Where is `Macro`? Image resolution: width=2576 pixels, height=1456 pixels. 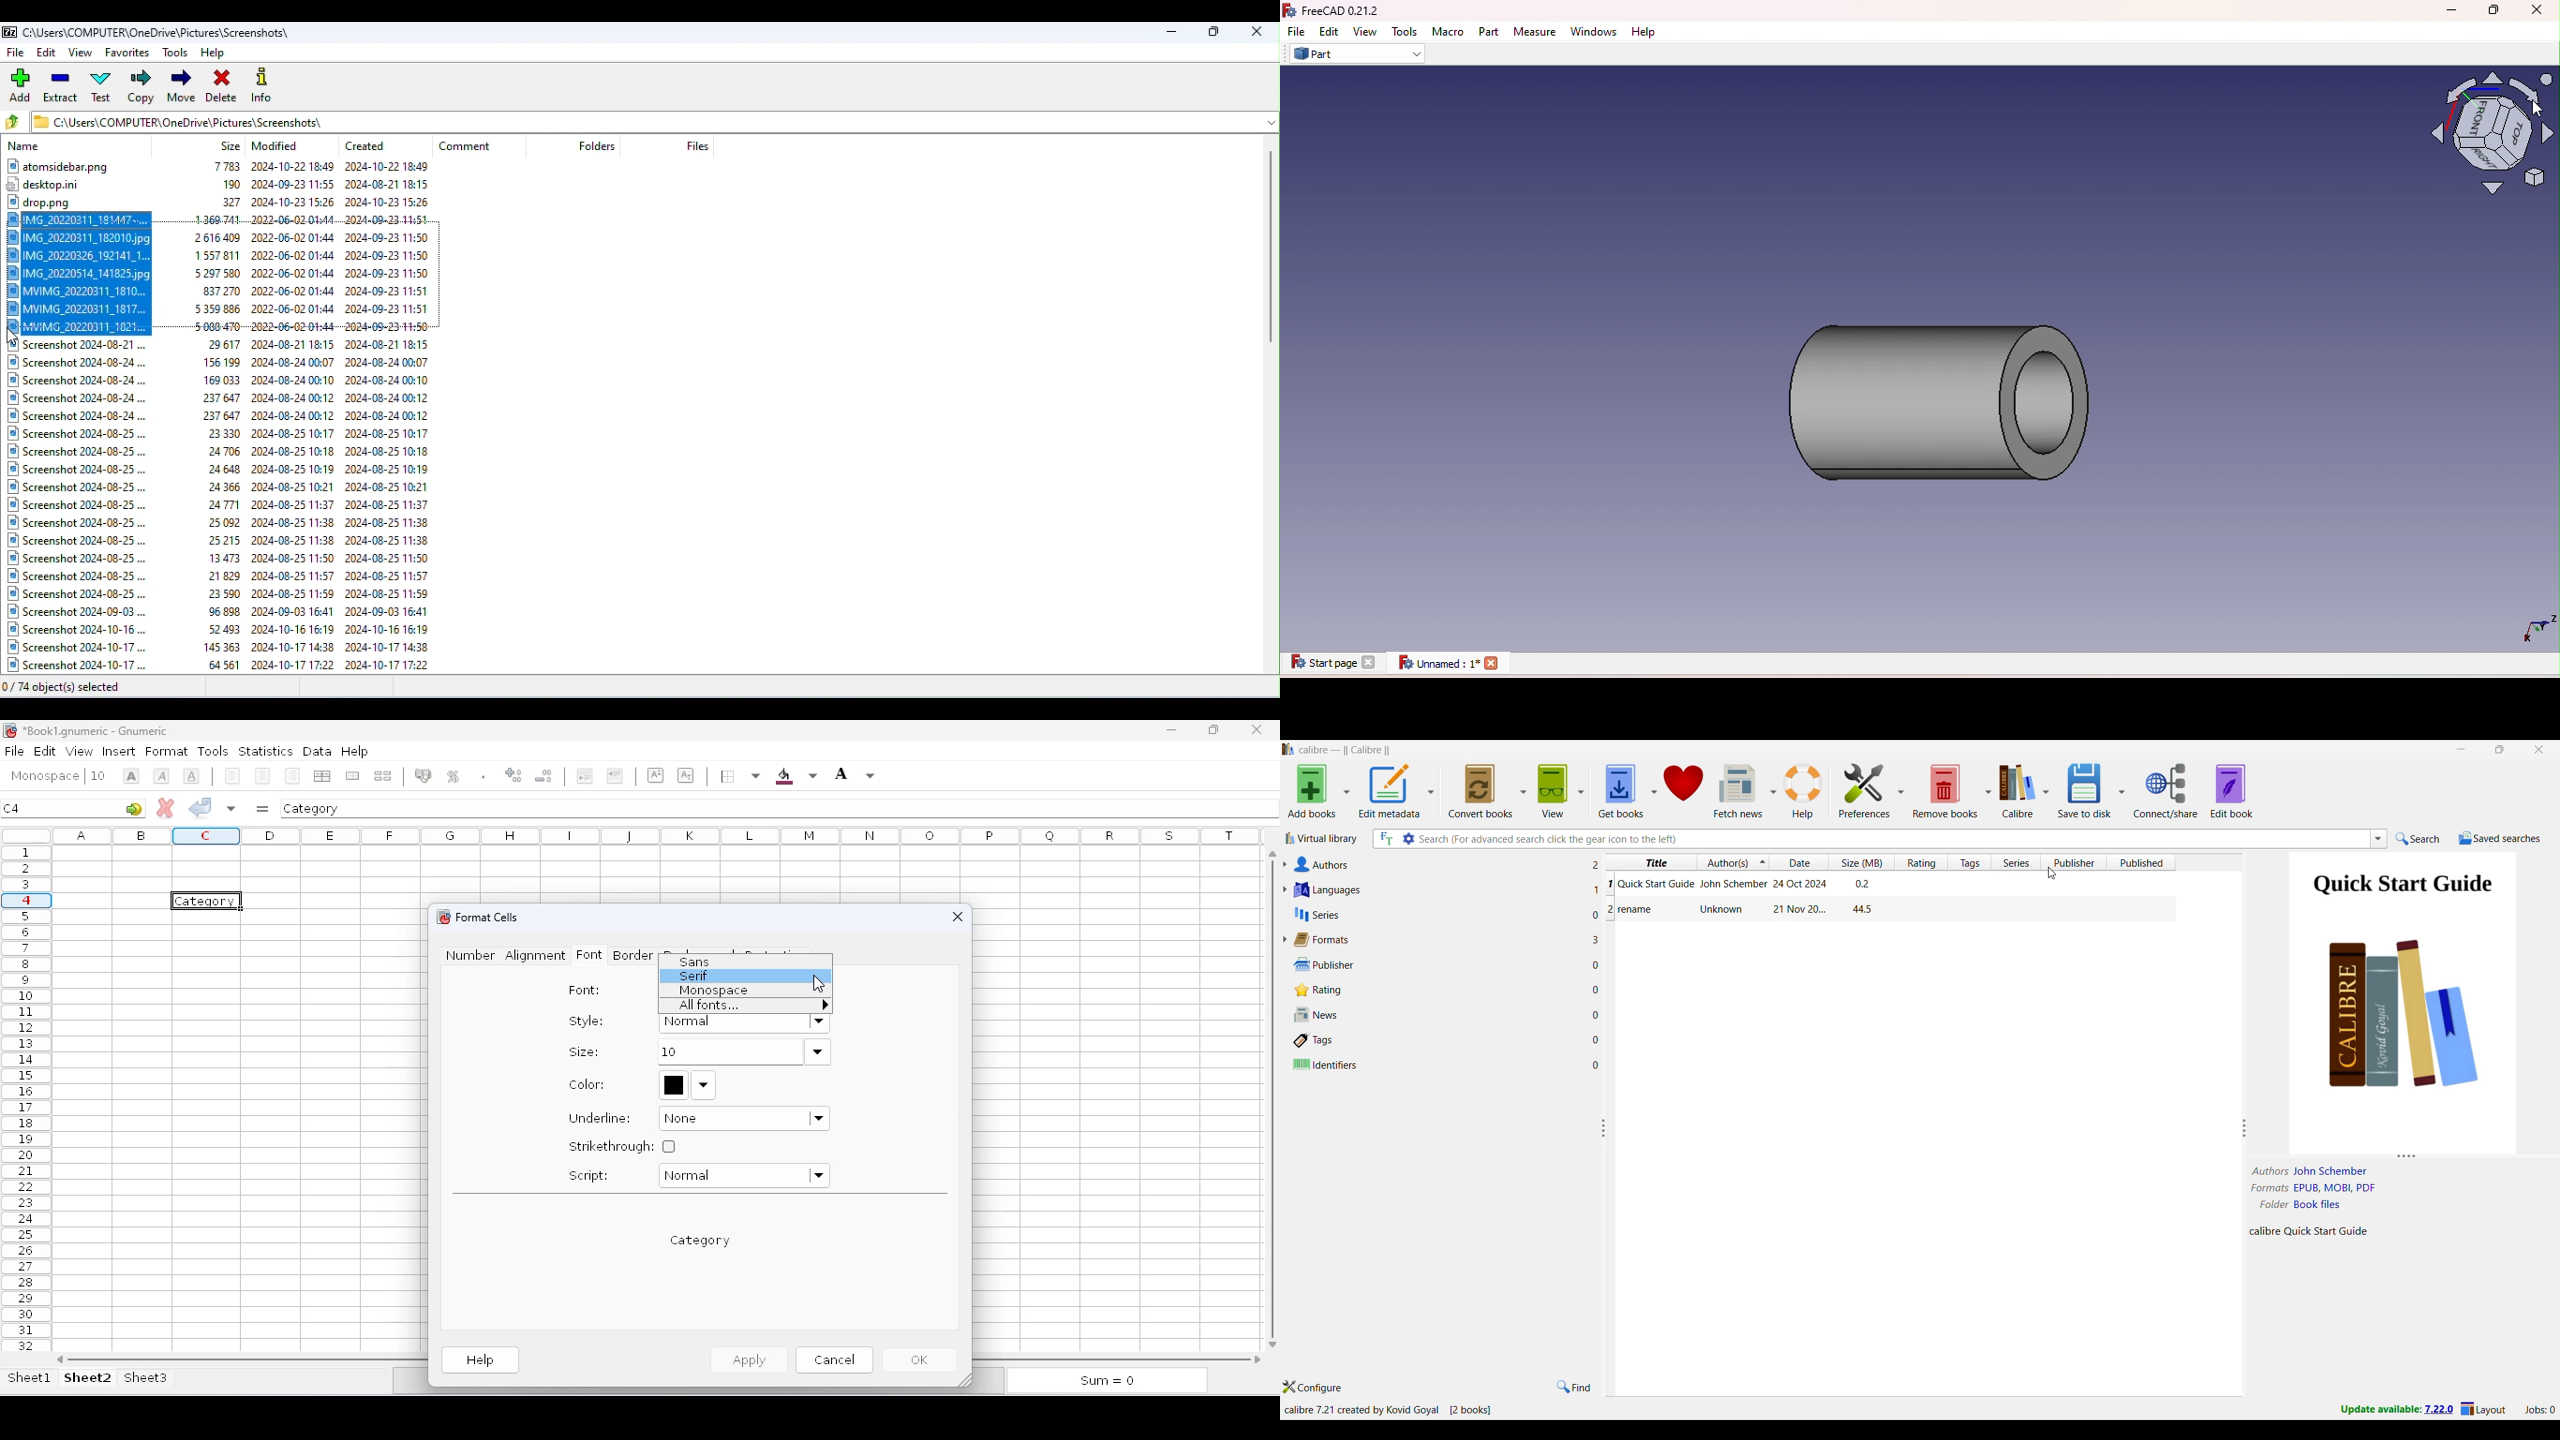
Macro is located at coordinates (1451, 32).